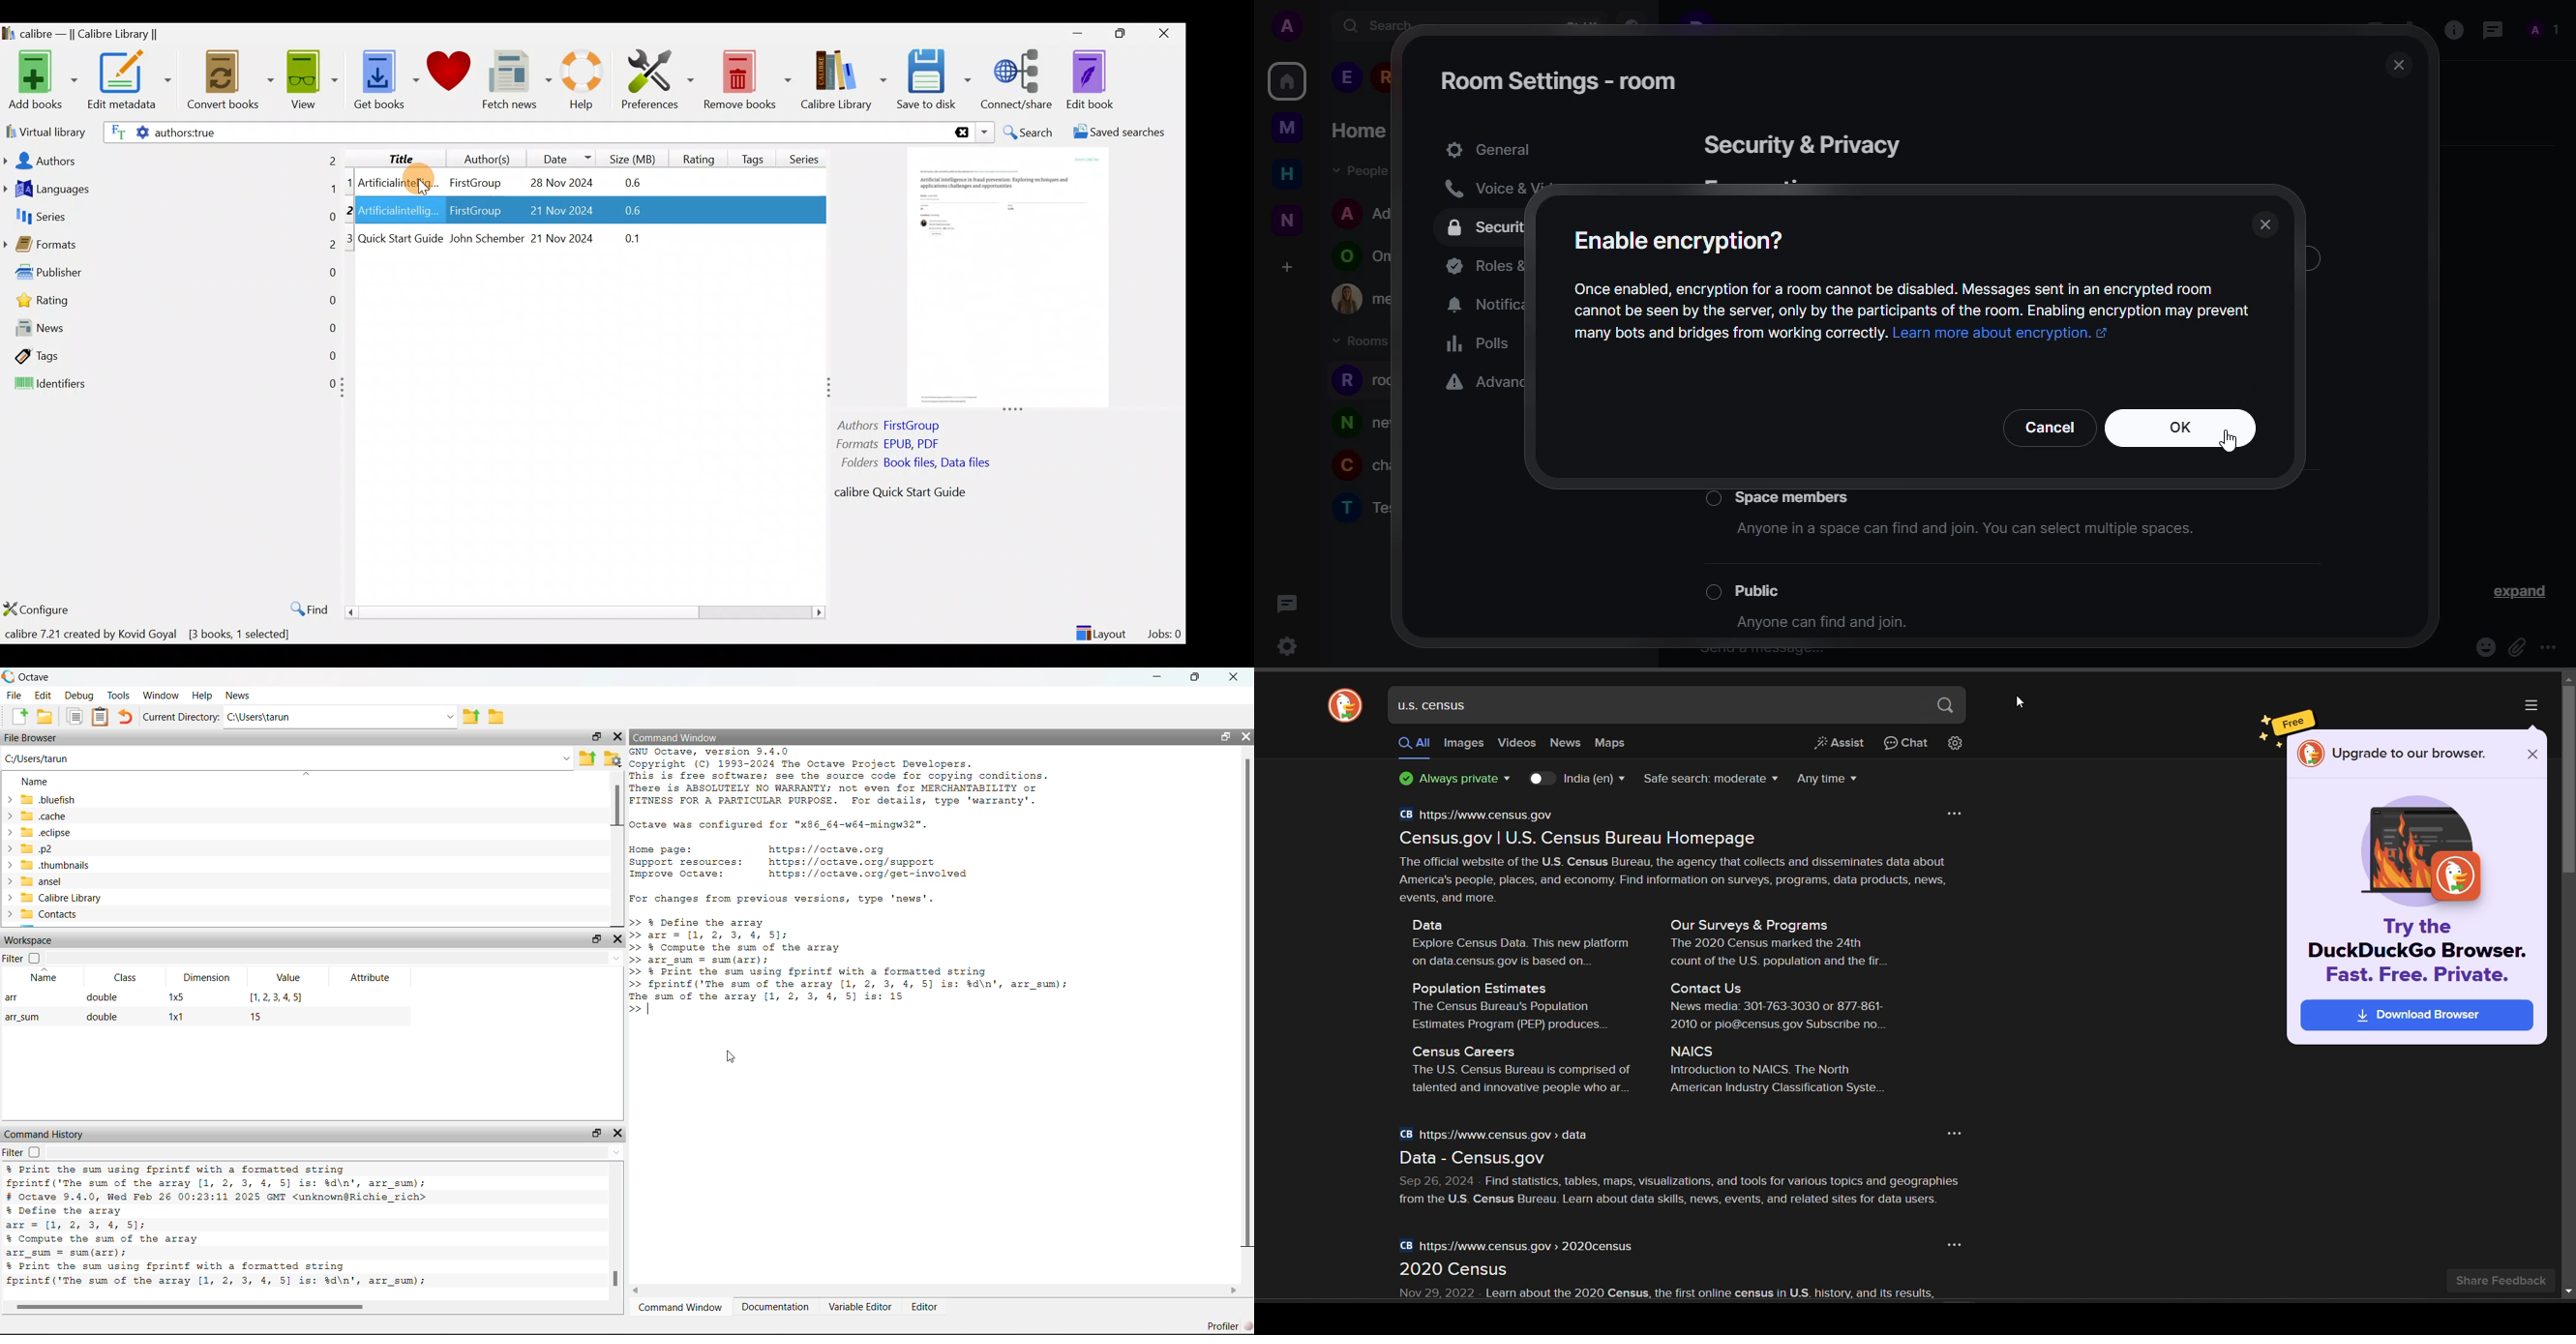 The width and height of the screenshot is (2576, 1344). Describe the element at coordinates (174, 1016) in the screenshot. I see `1x1` at that location.